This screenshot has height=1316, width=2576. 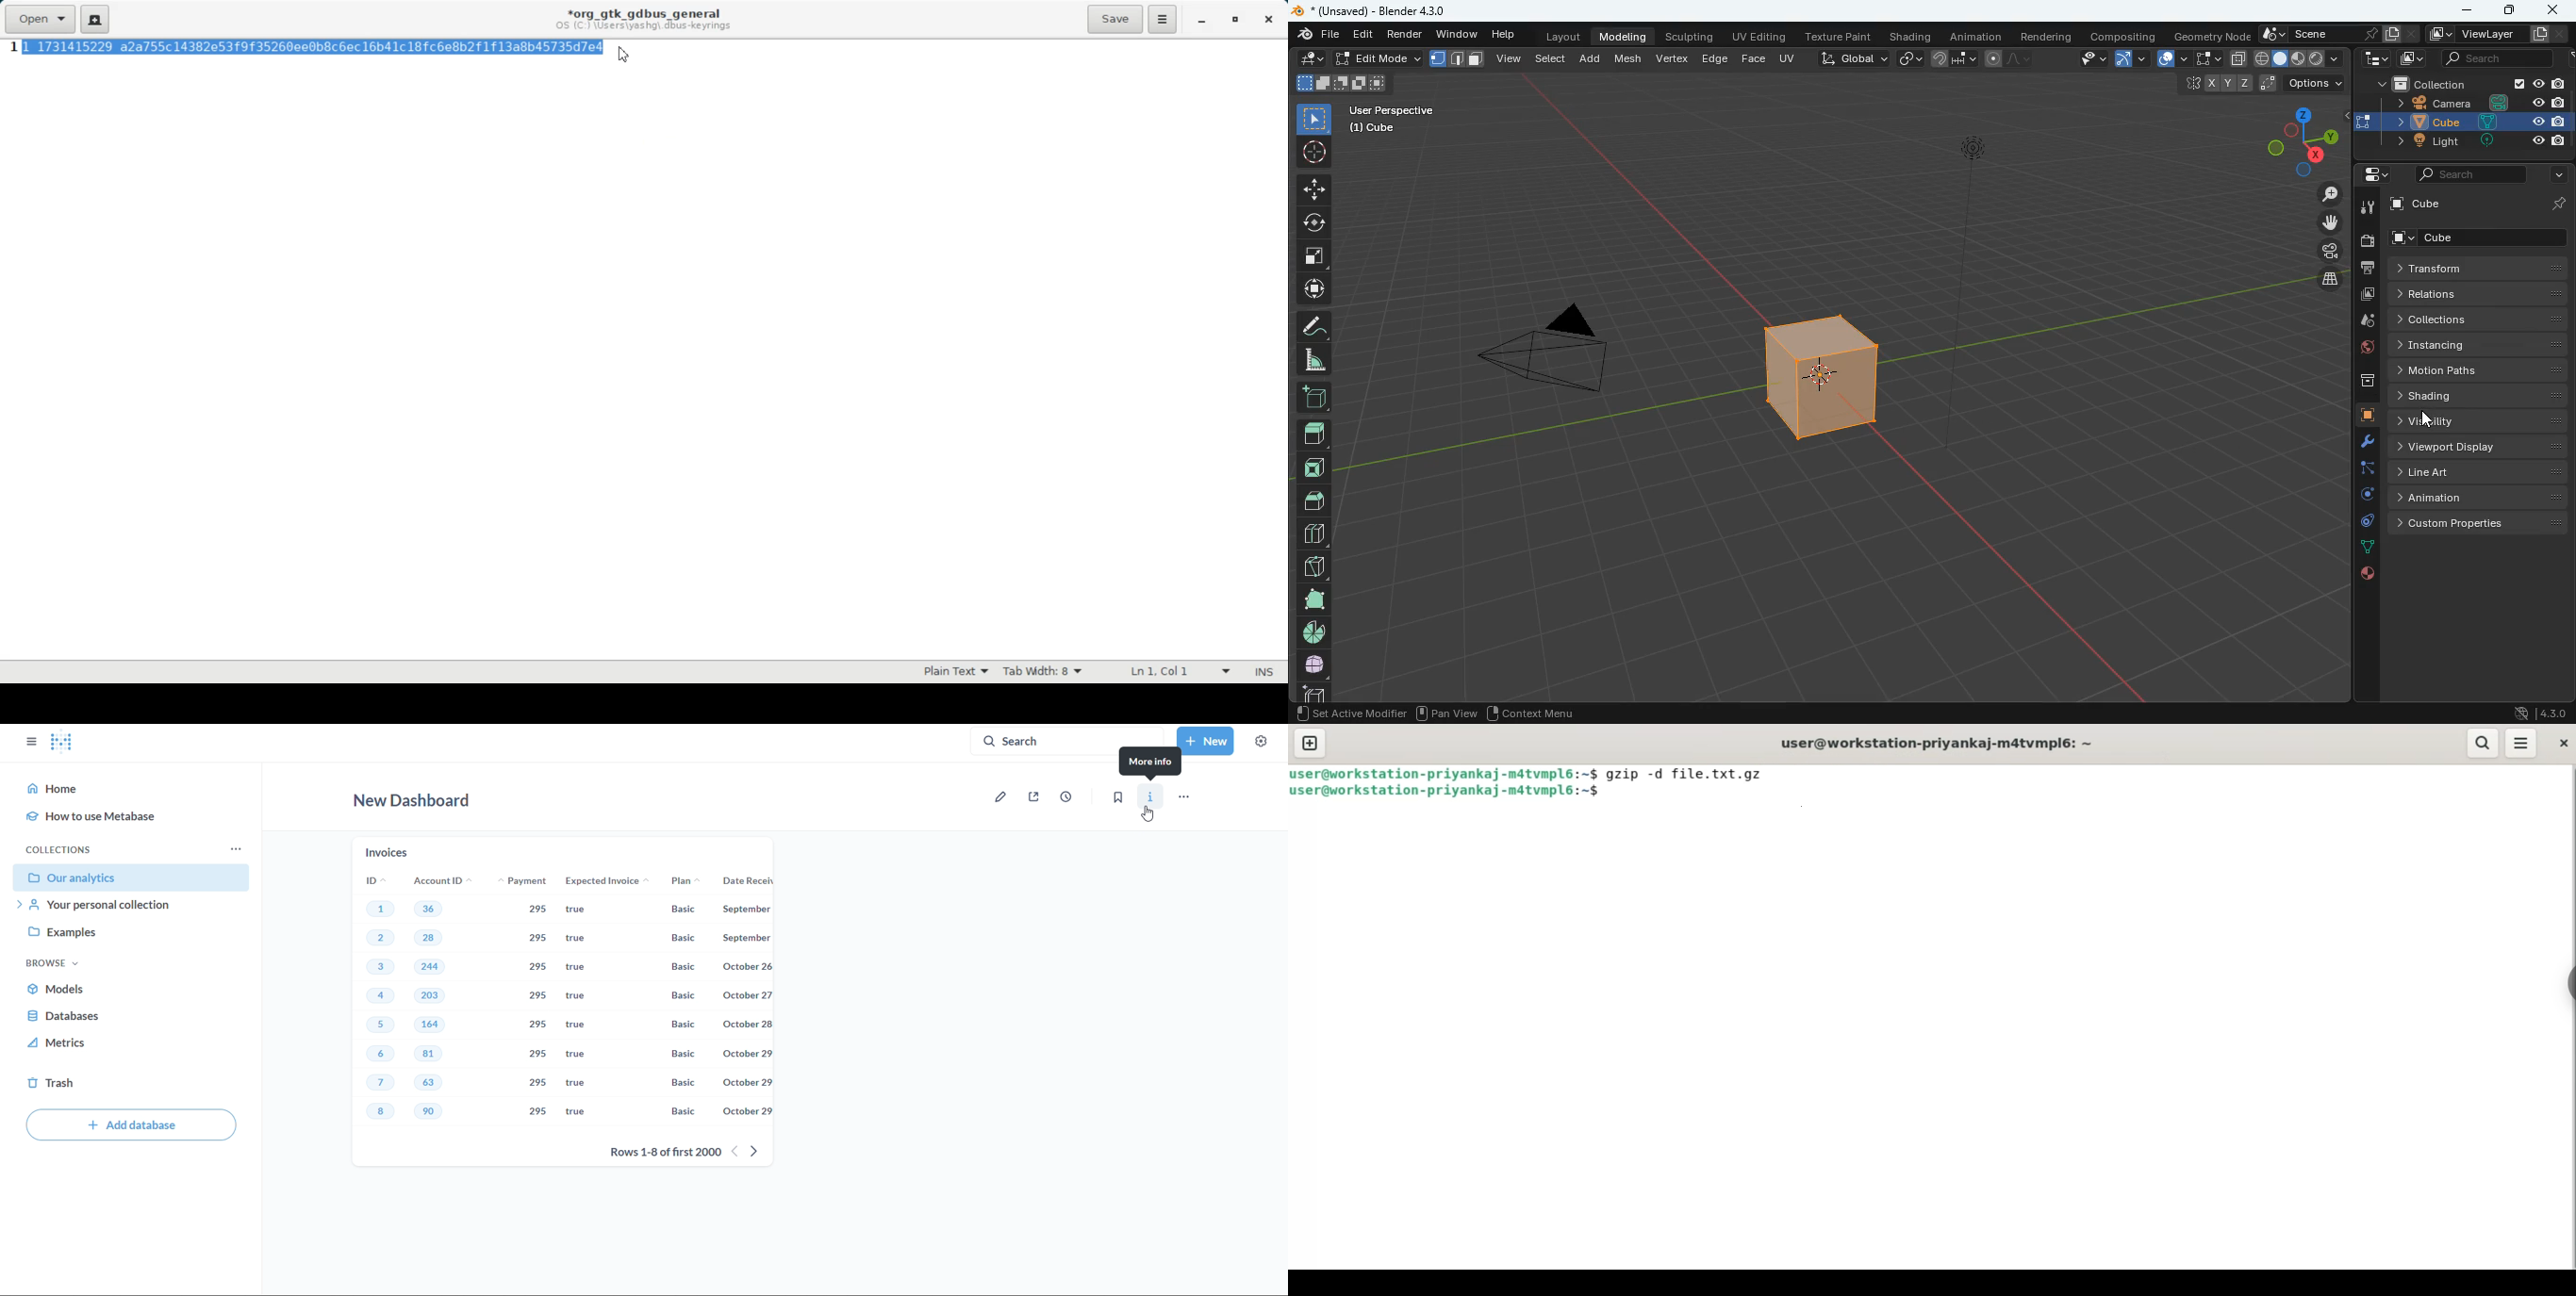 What do you see at coordinates (1119, 798) in the screenshot?
I see `bookmark` at bounding box center [1119, 798].